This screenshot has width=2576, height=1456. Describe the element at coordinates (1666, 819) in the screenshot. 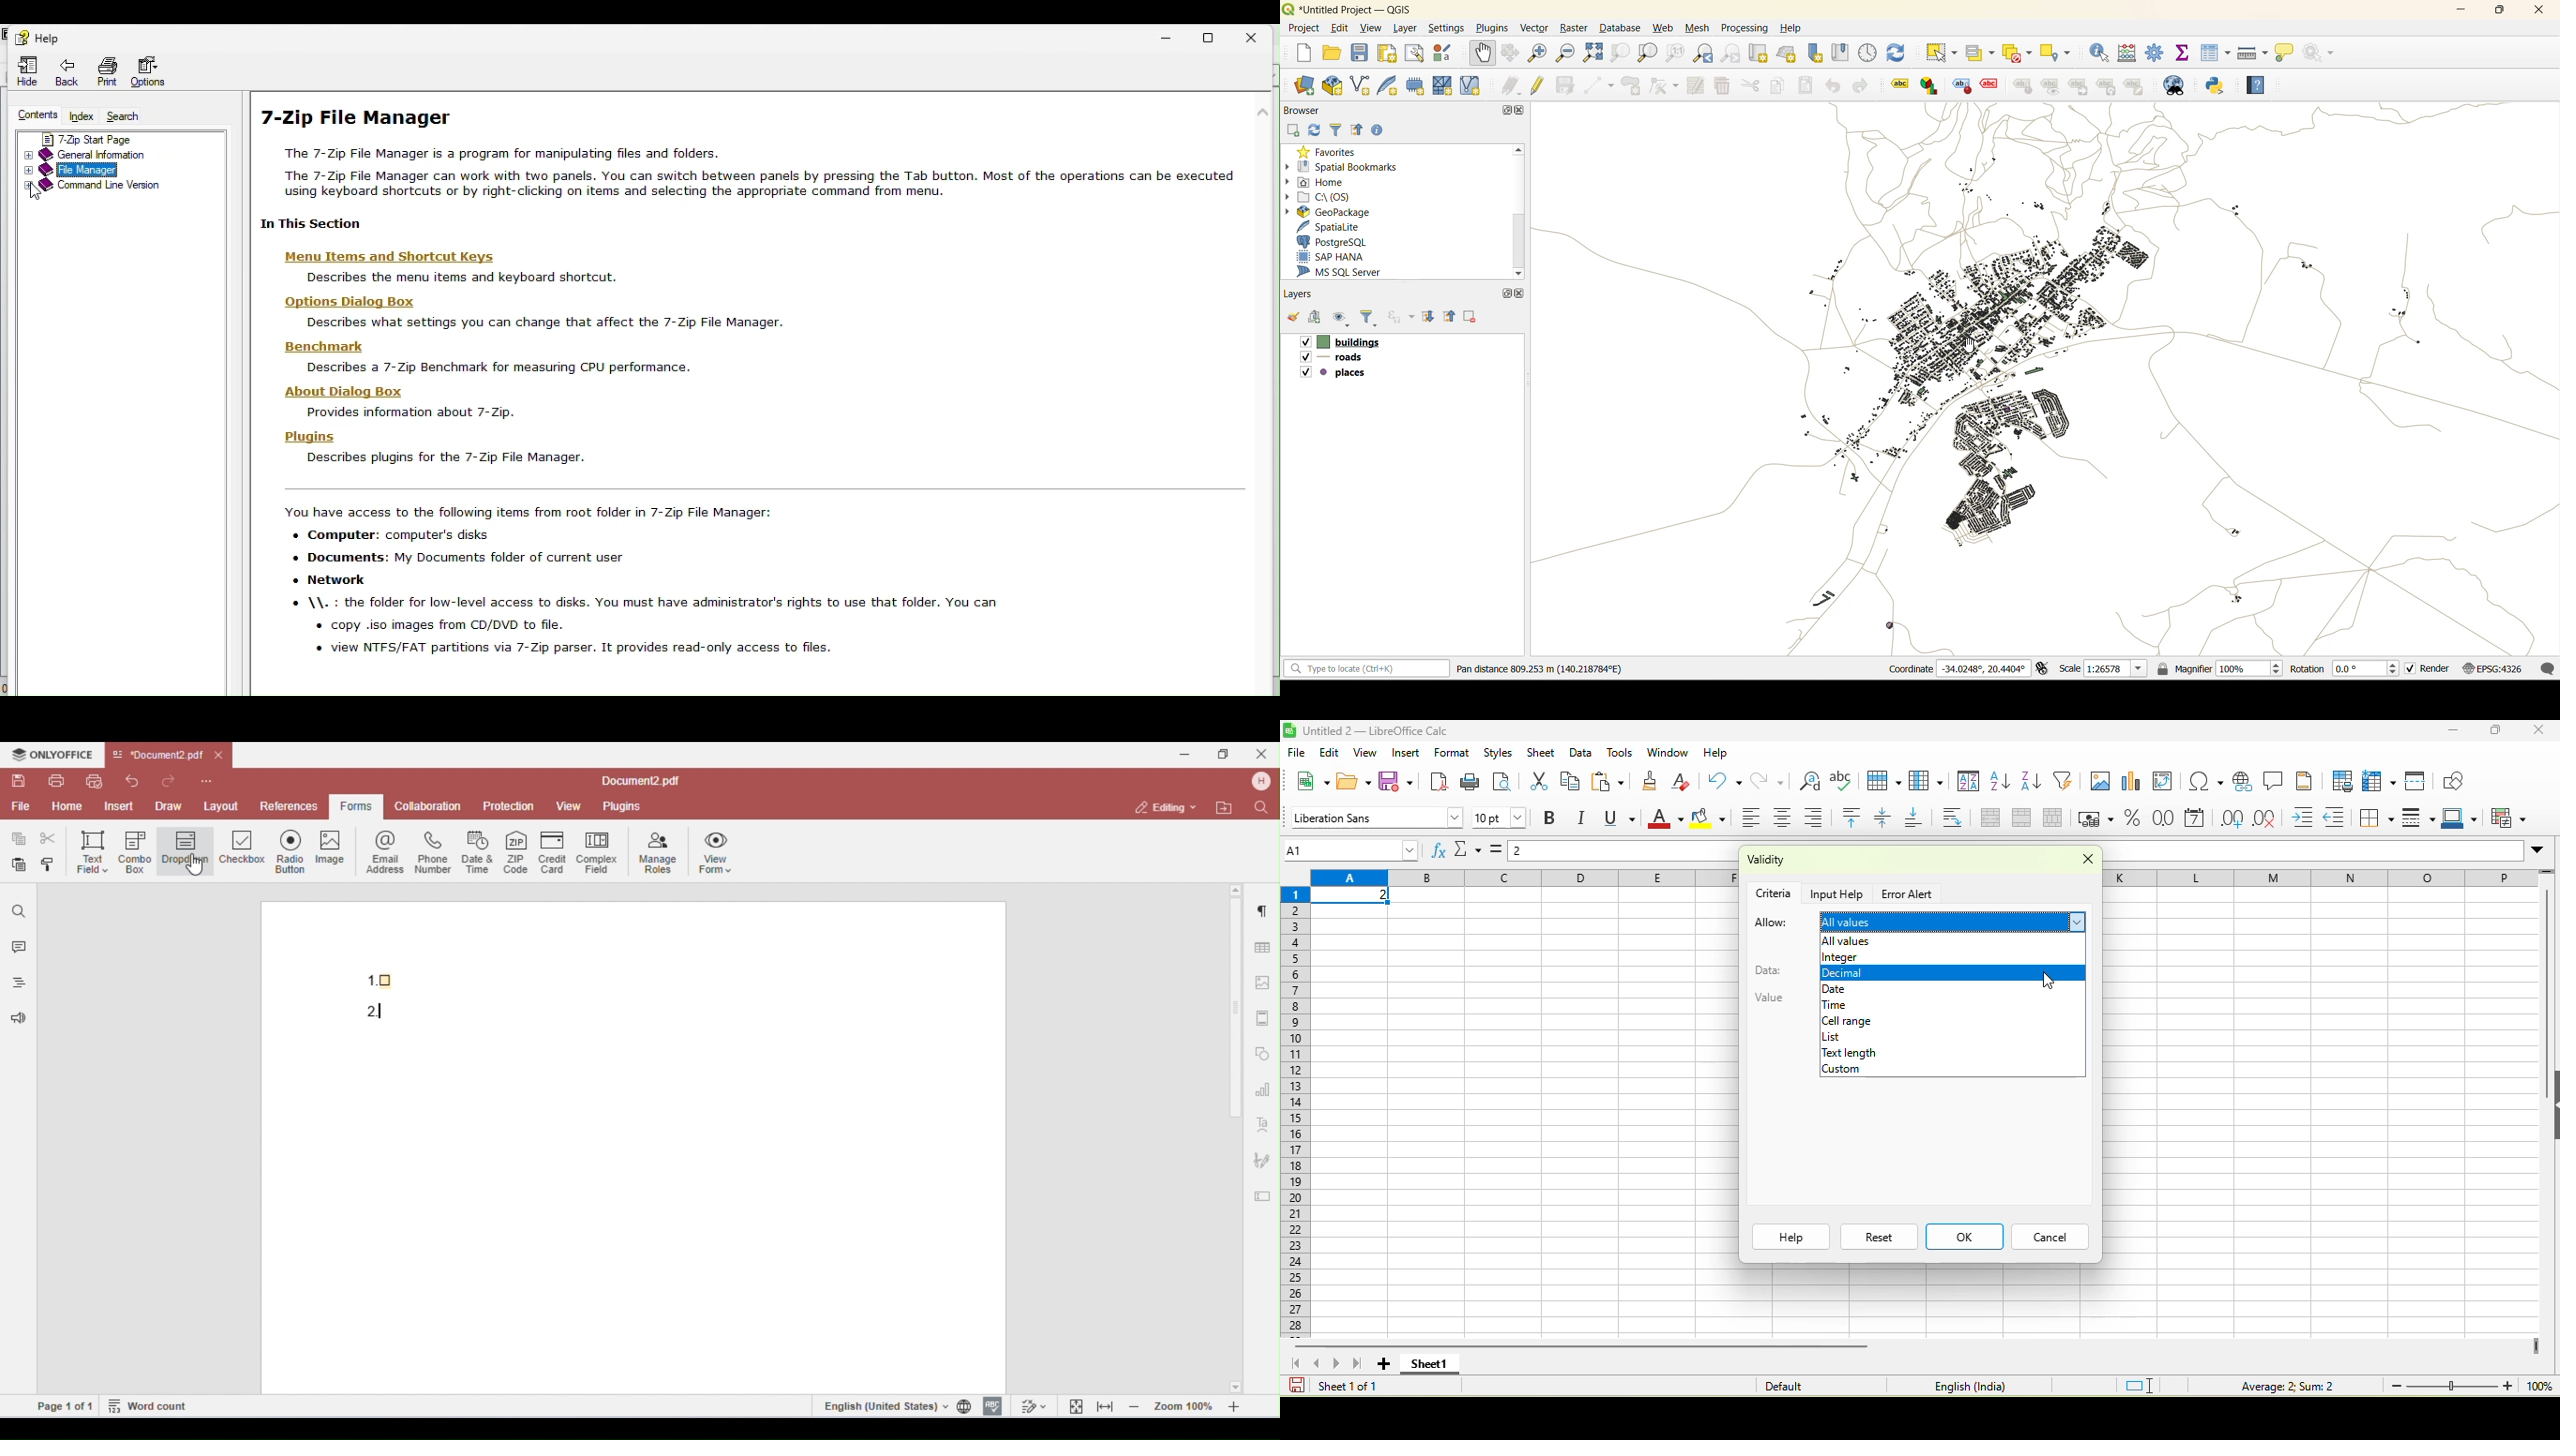

I see `font color` at that location.